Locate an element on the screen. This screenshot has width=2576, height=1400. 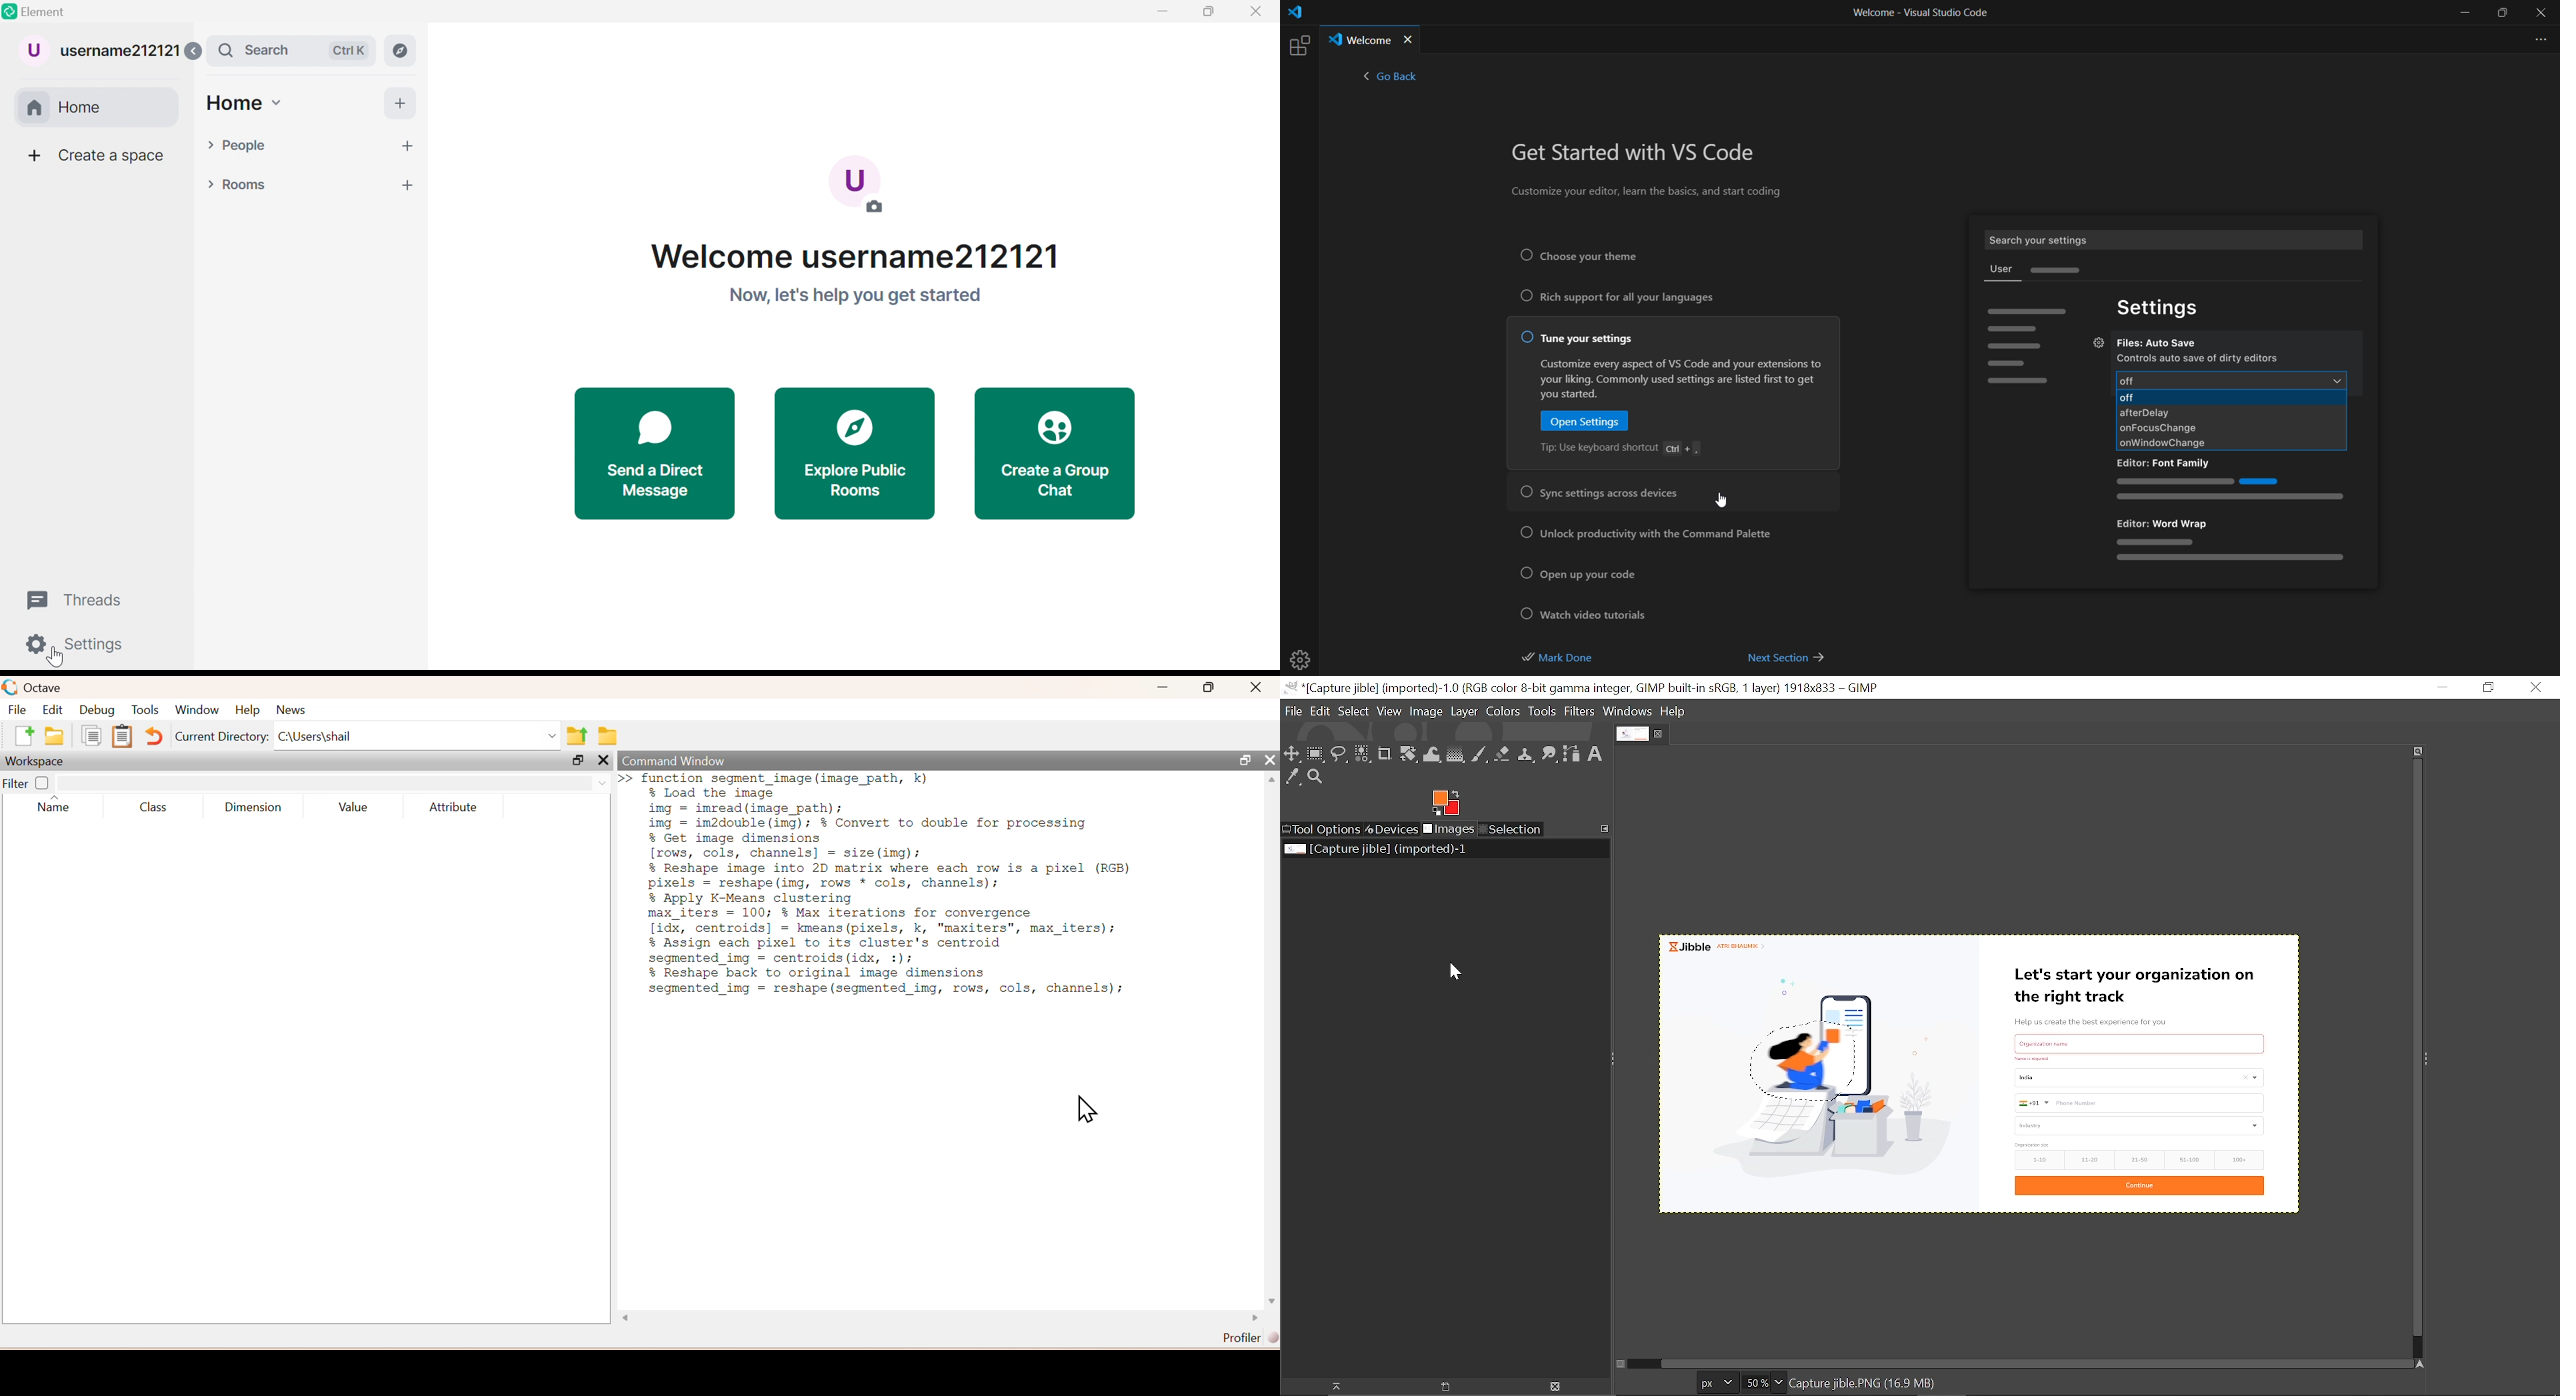
scroll right is located at coordinates (1255, 1319).